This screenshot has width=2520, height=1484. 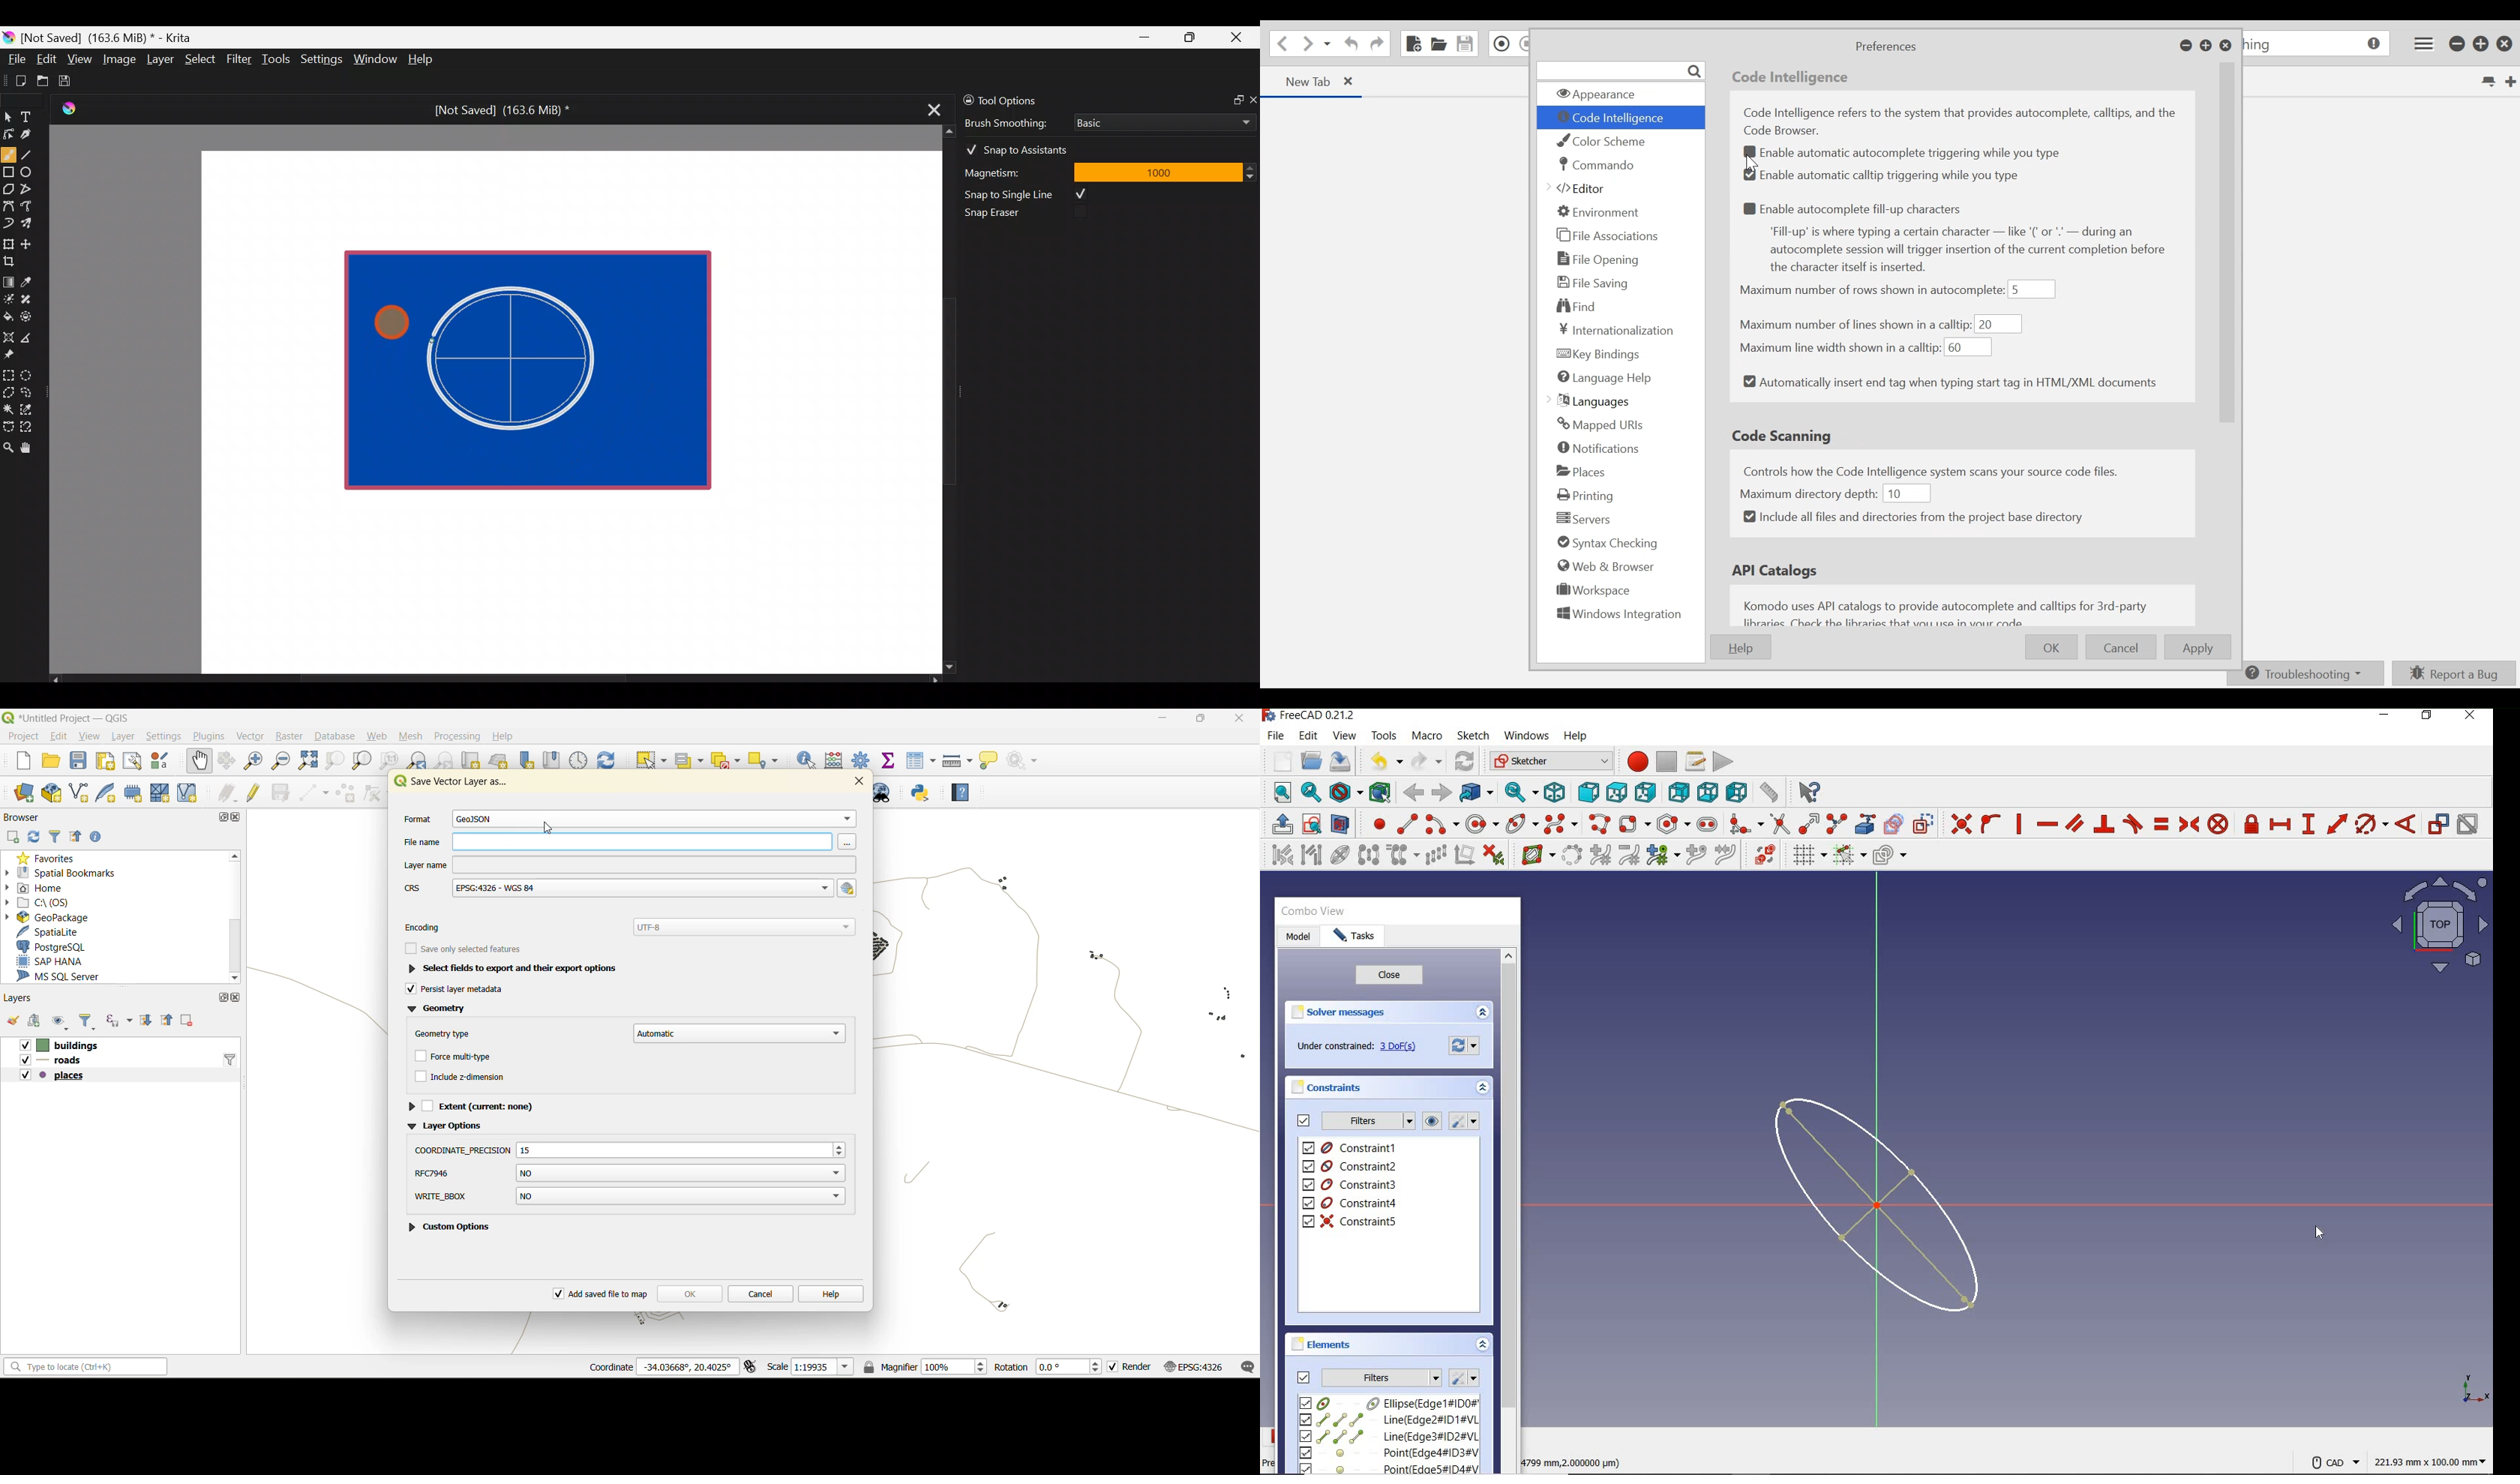 What do you see at coordinates (375, 60) in the screenshot?
I see `Window` at bounding box center [375, 60].